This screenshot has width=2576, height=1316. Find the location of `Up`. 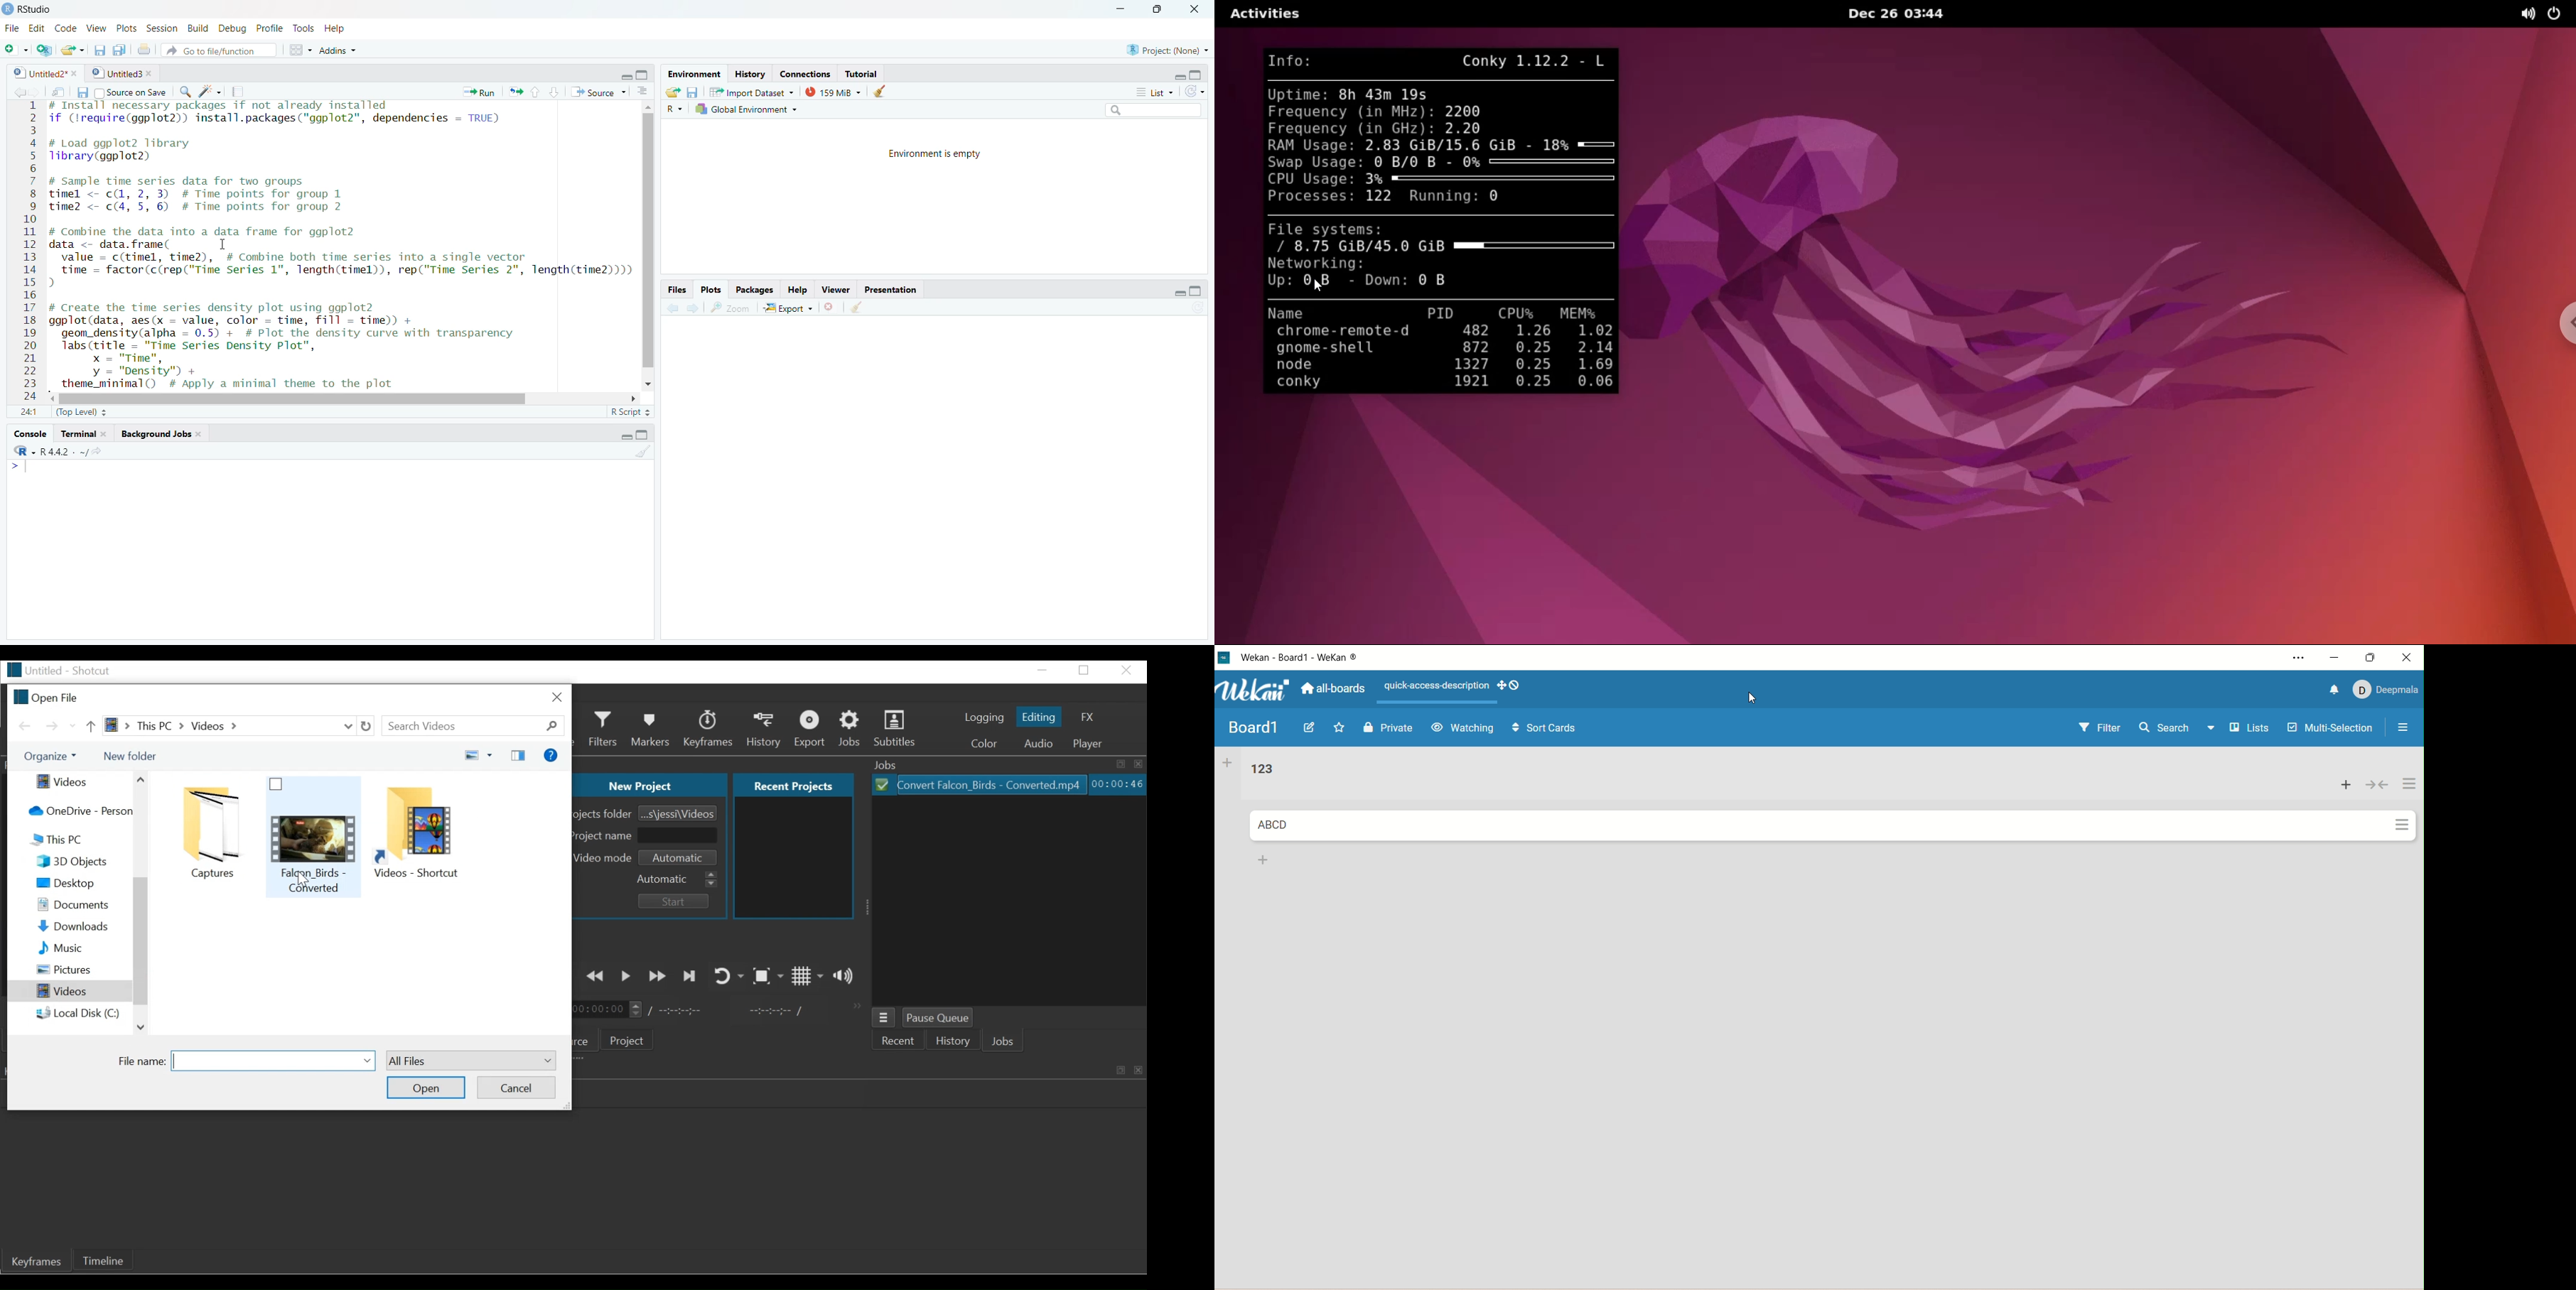

Up is located at coordinates (535, 91).